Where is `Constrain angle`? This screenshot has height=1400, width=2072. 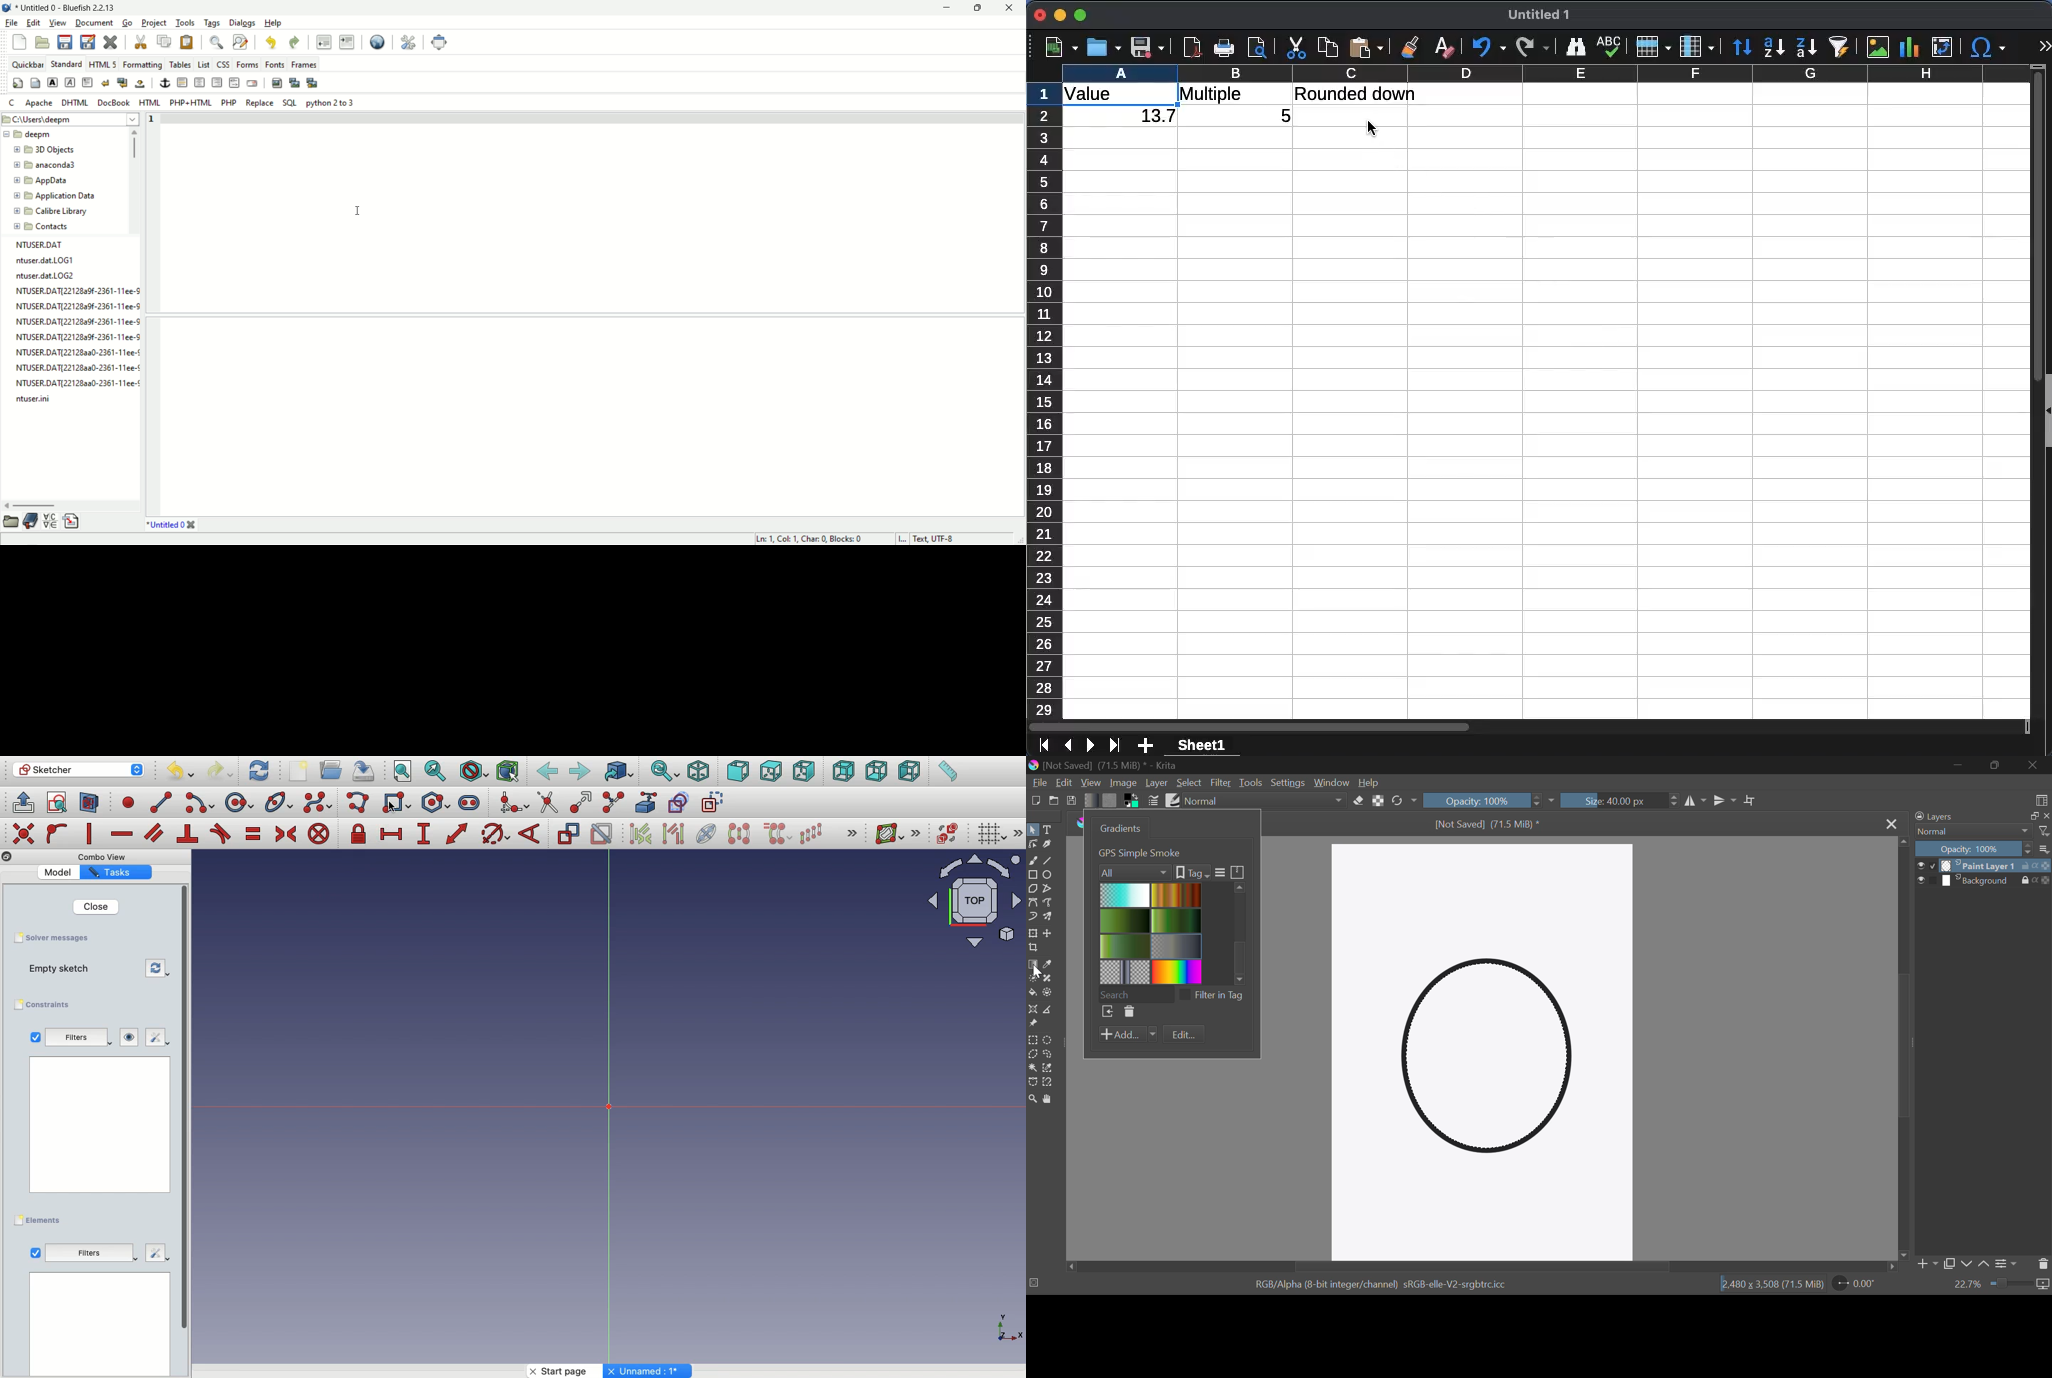
Constrain angle is located at coordinates (529, 834).